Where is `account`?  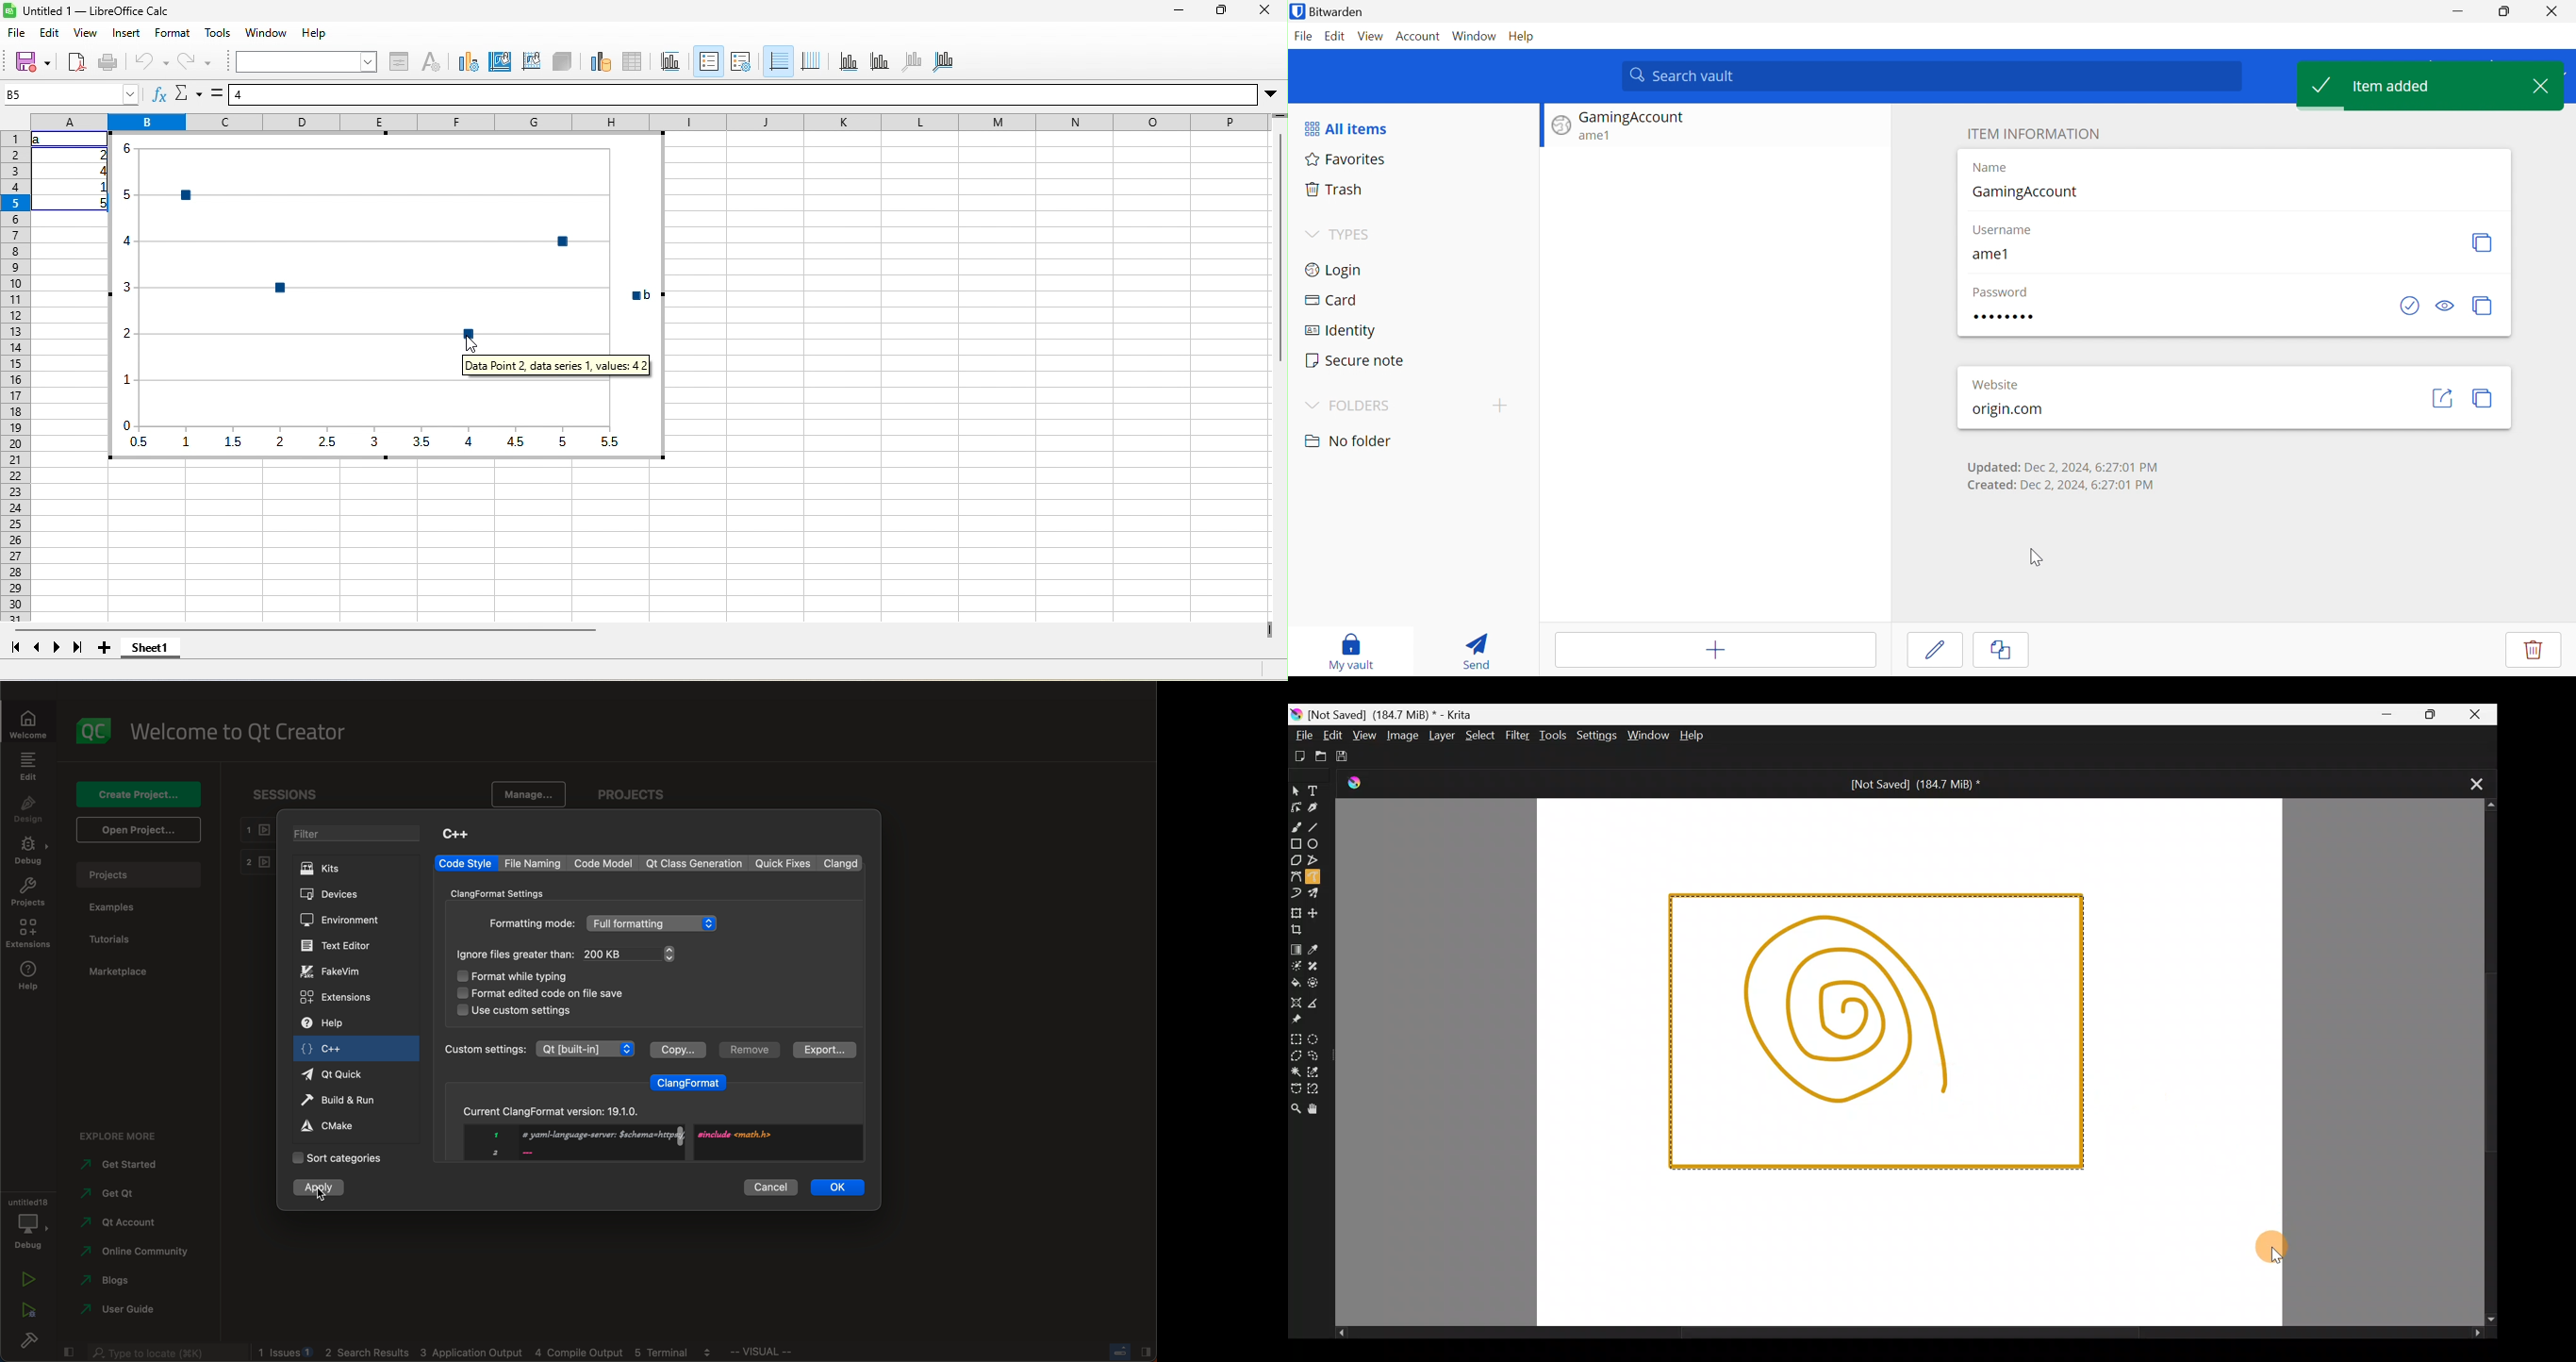
account is located at coordinates (120, 1223).